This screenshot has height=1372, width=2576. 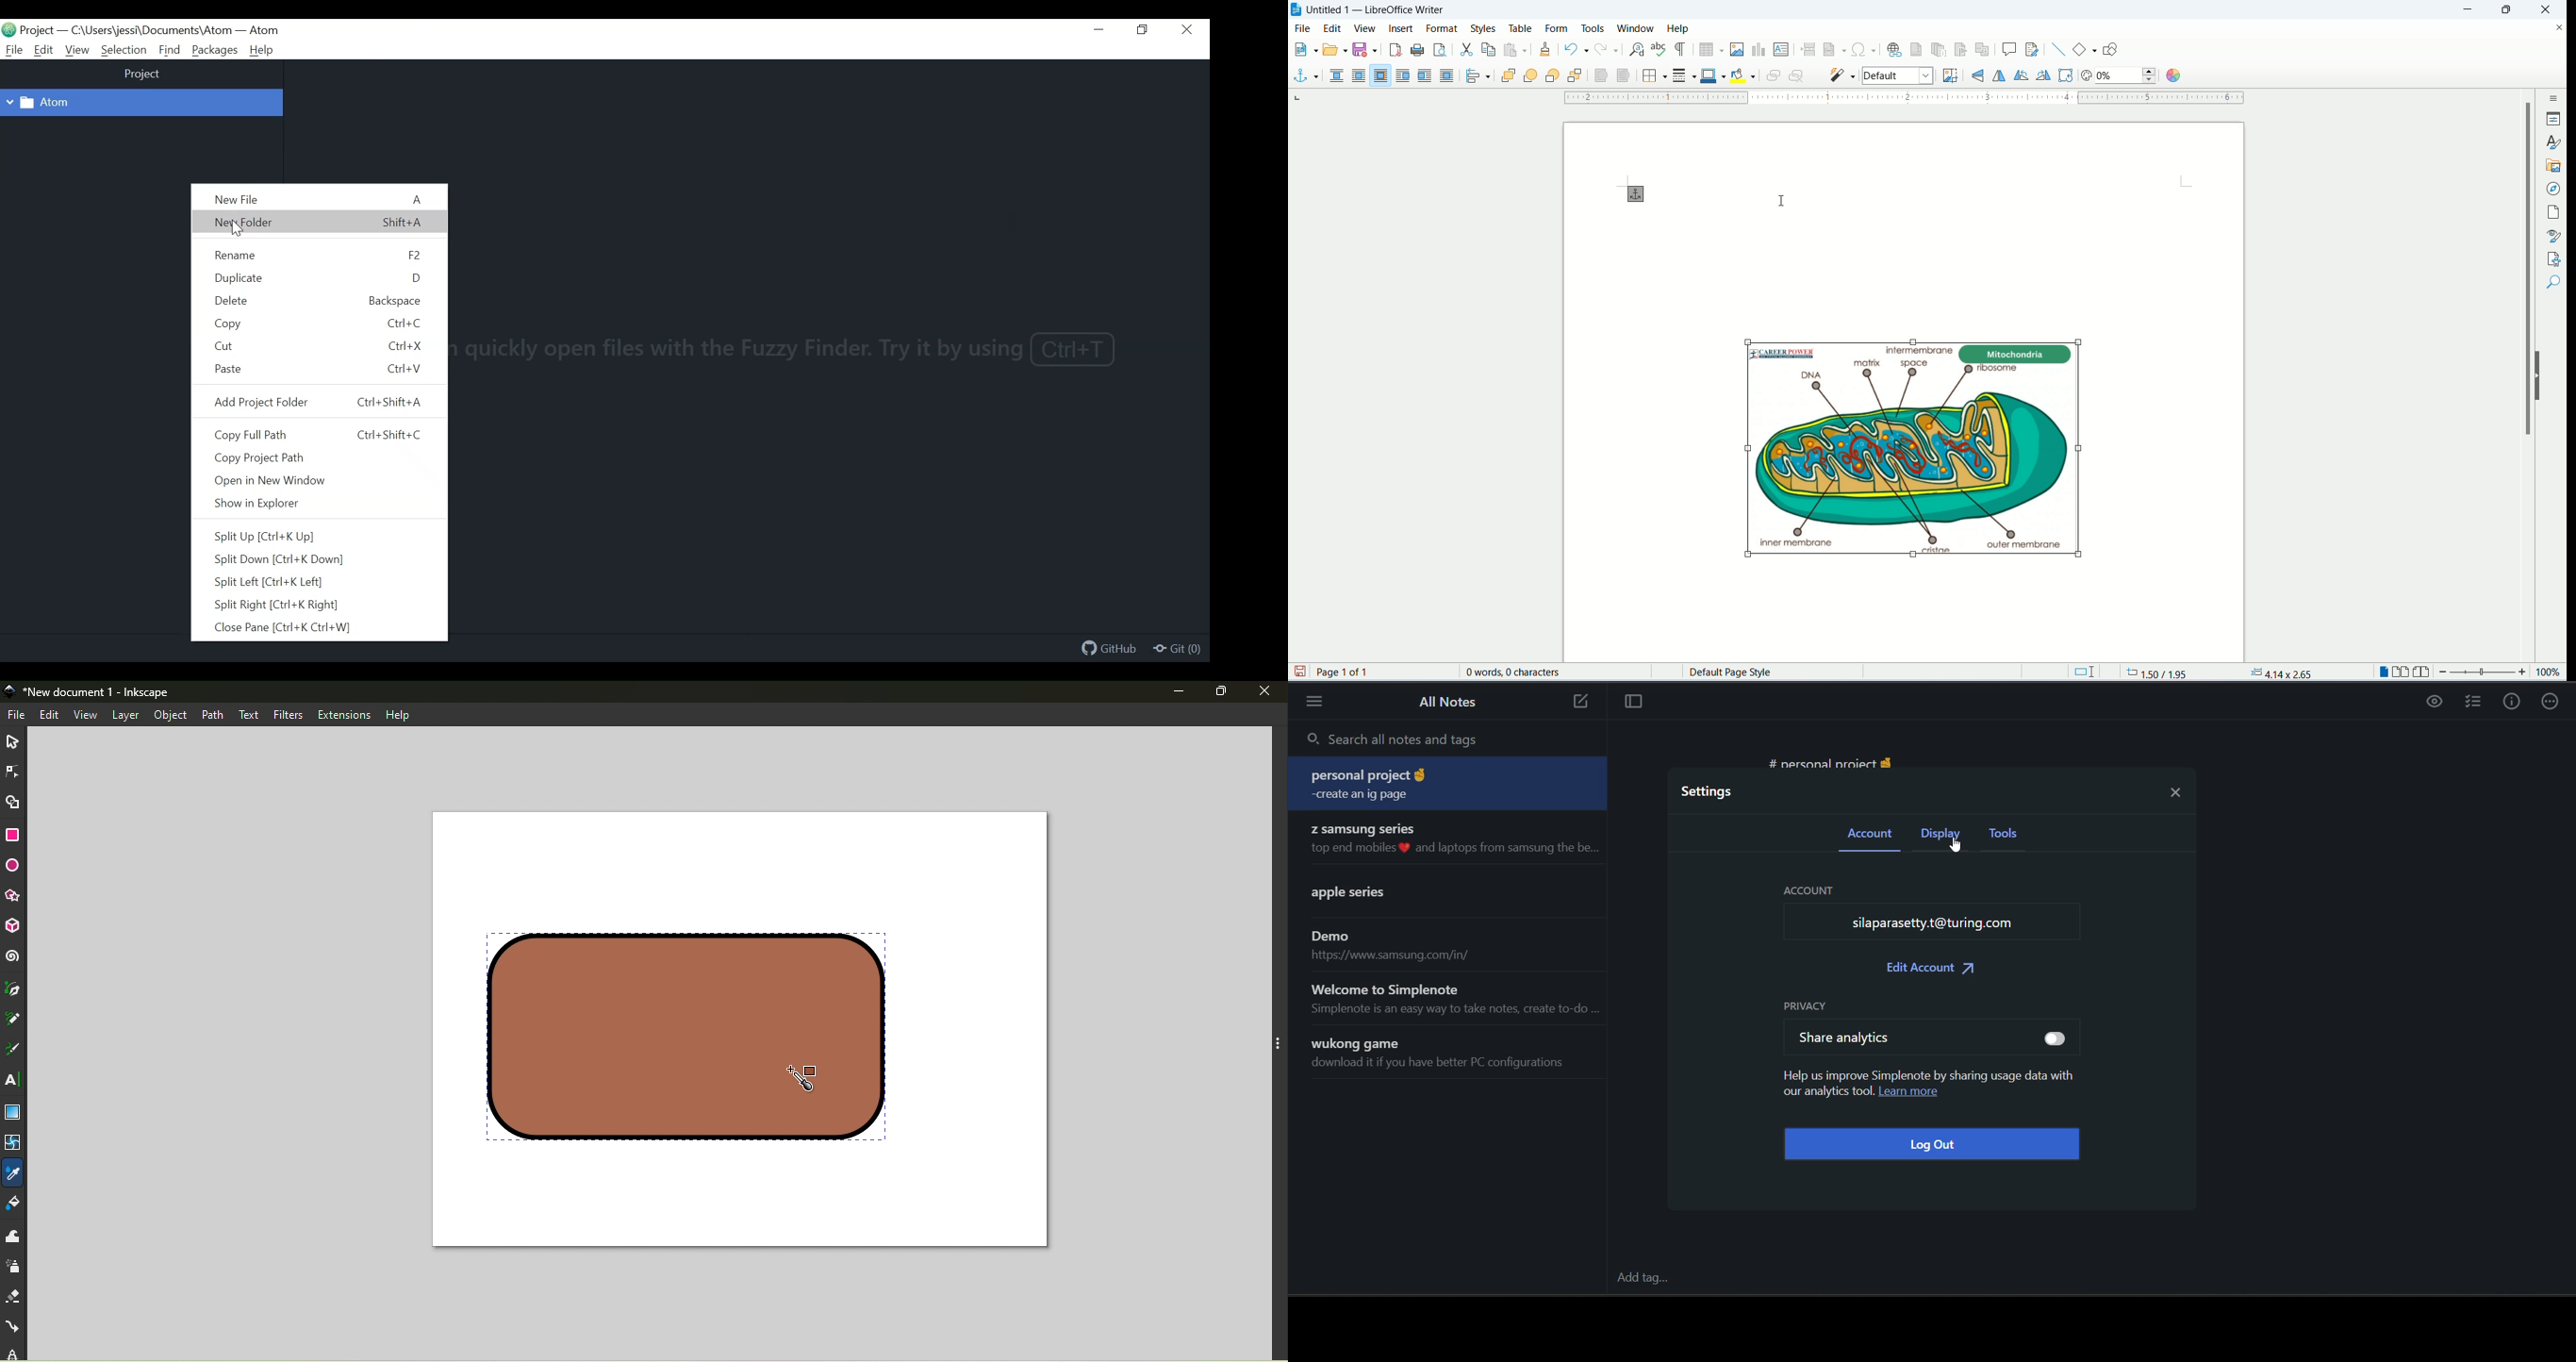 What do you see at coordinates (1304, 48) in the screenshot?
I see `new` at bounding box center [1304, 48].